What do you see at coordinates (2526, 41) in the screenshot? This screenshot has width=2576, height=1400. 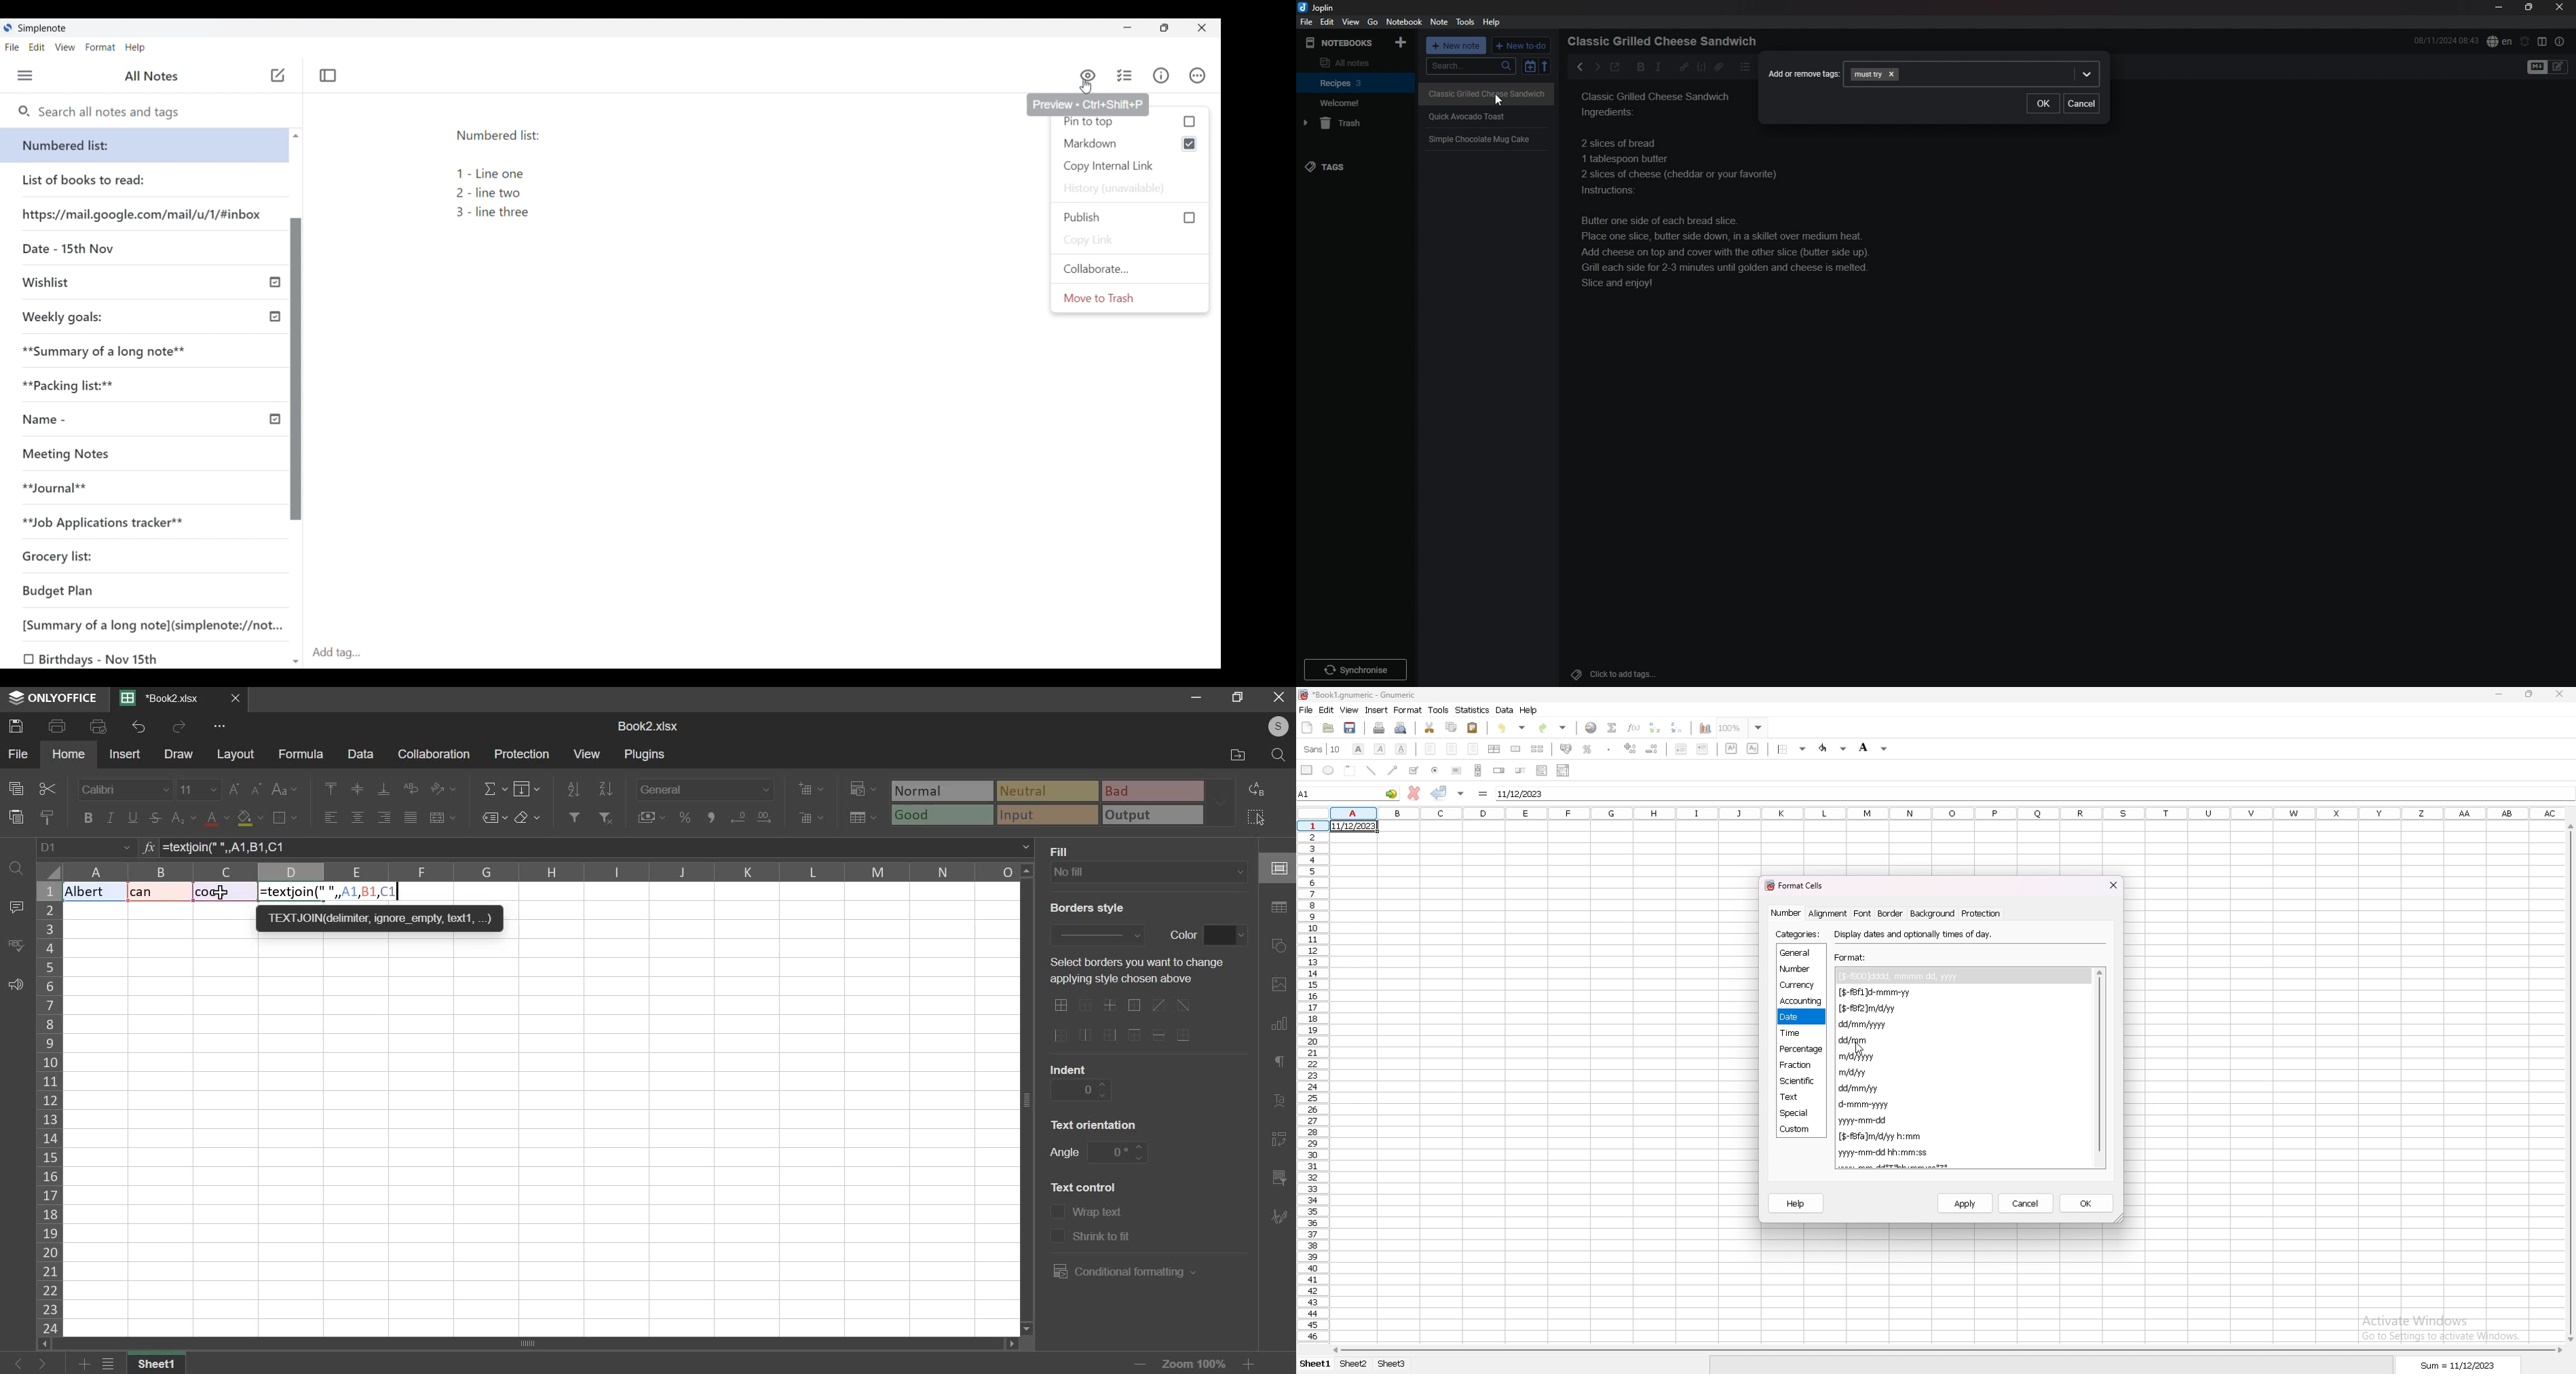 I see `set alarm` at bounding box center [2526, 41].